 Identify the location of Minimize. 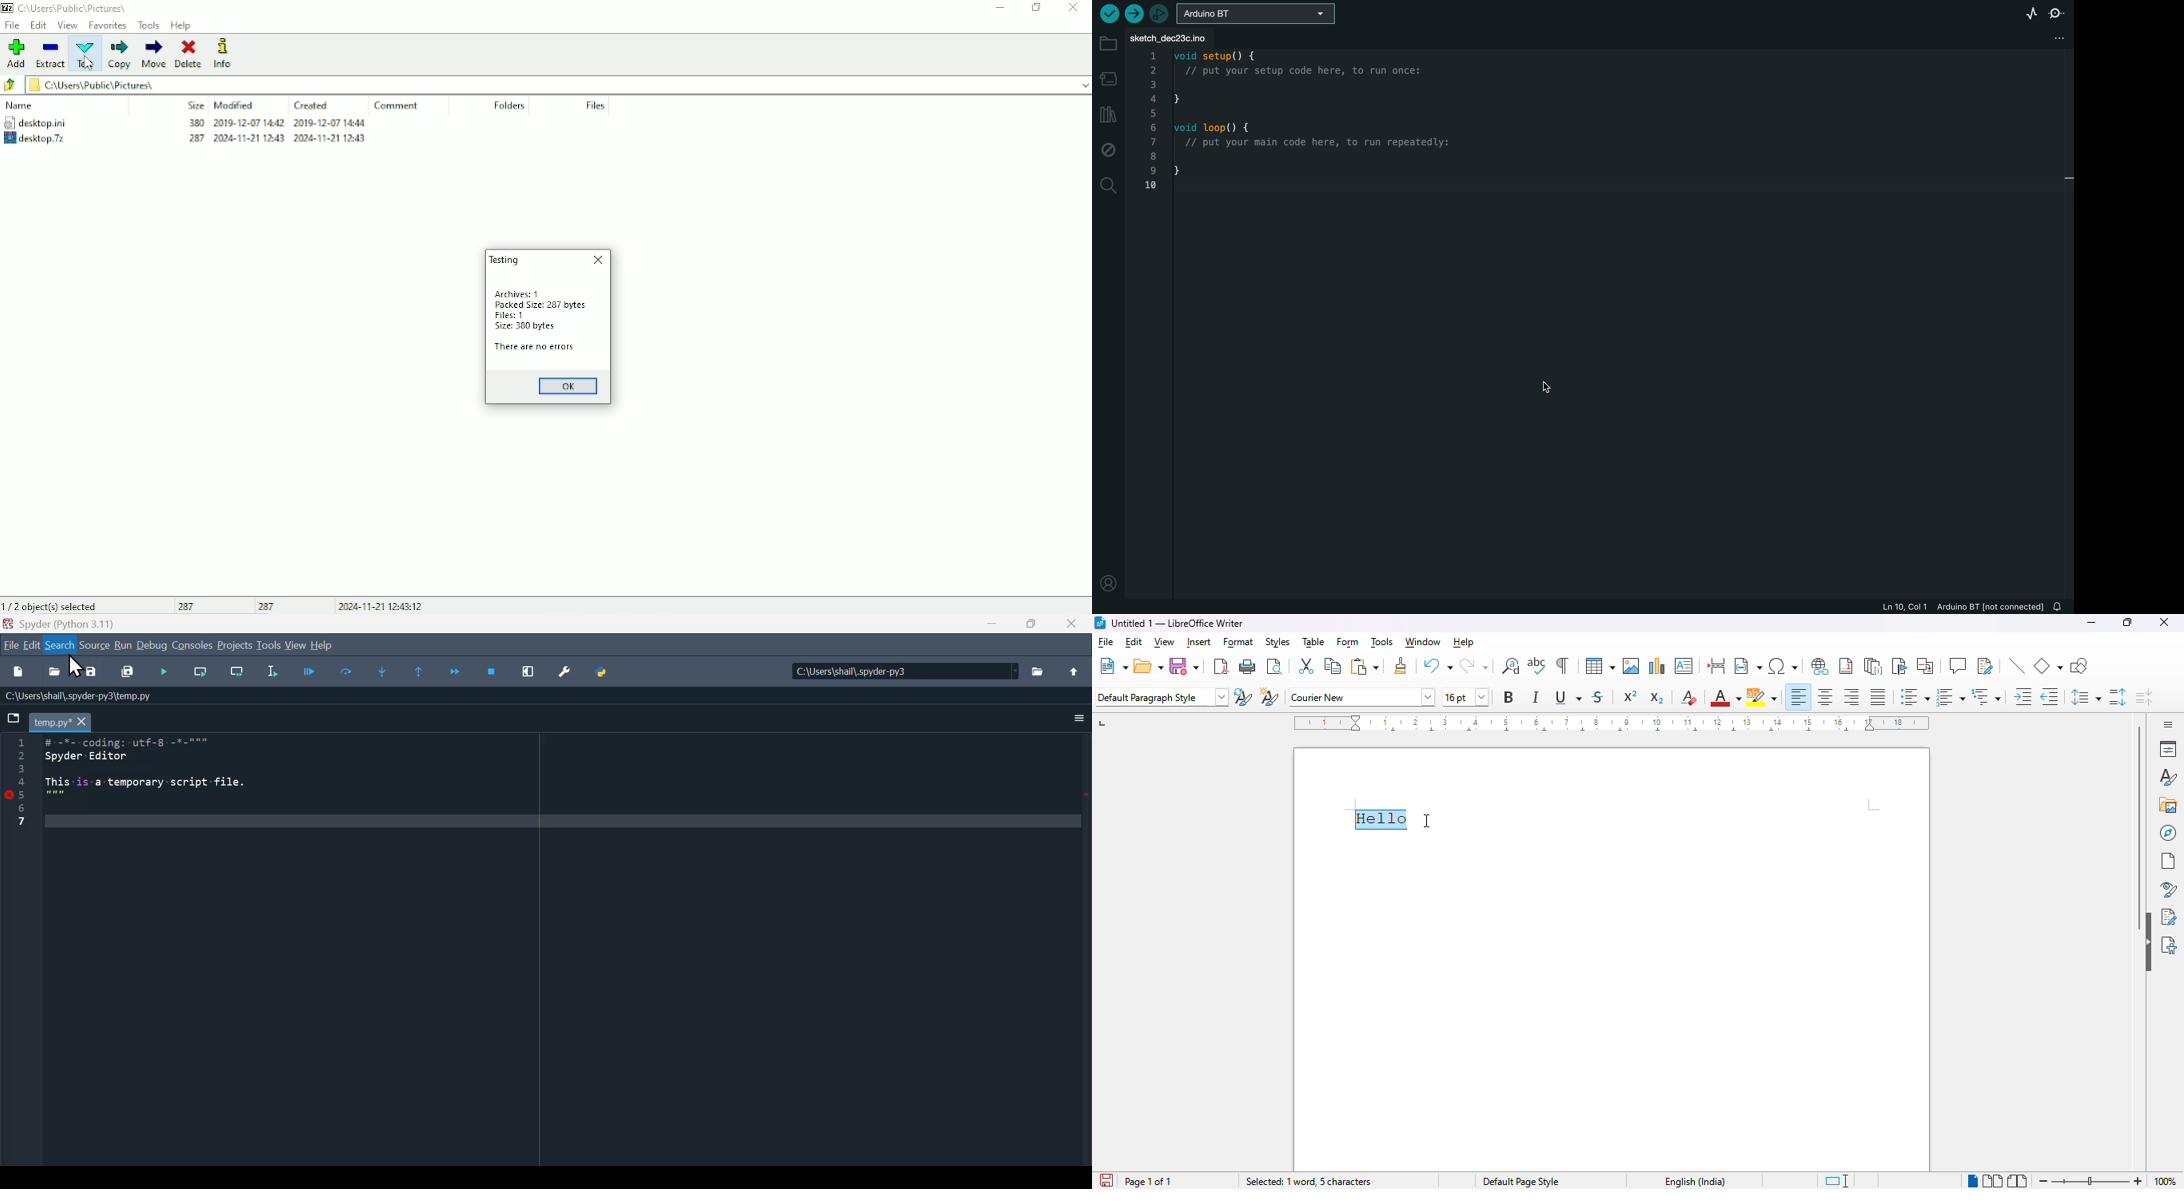
(1003, 8).